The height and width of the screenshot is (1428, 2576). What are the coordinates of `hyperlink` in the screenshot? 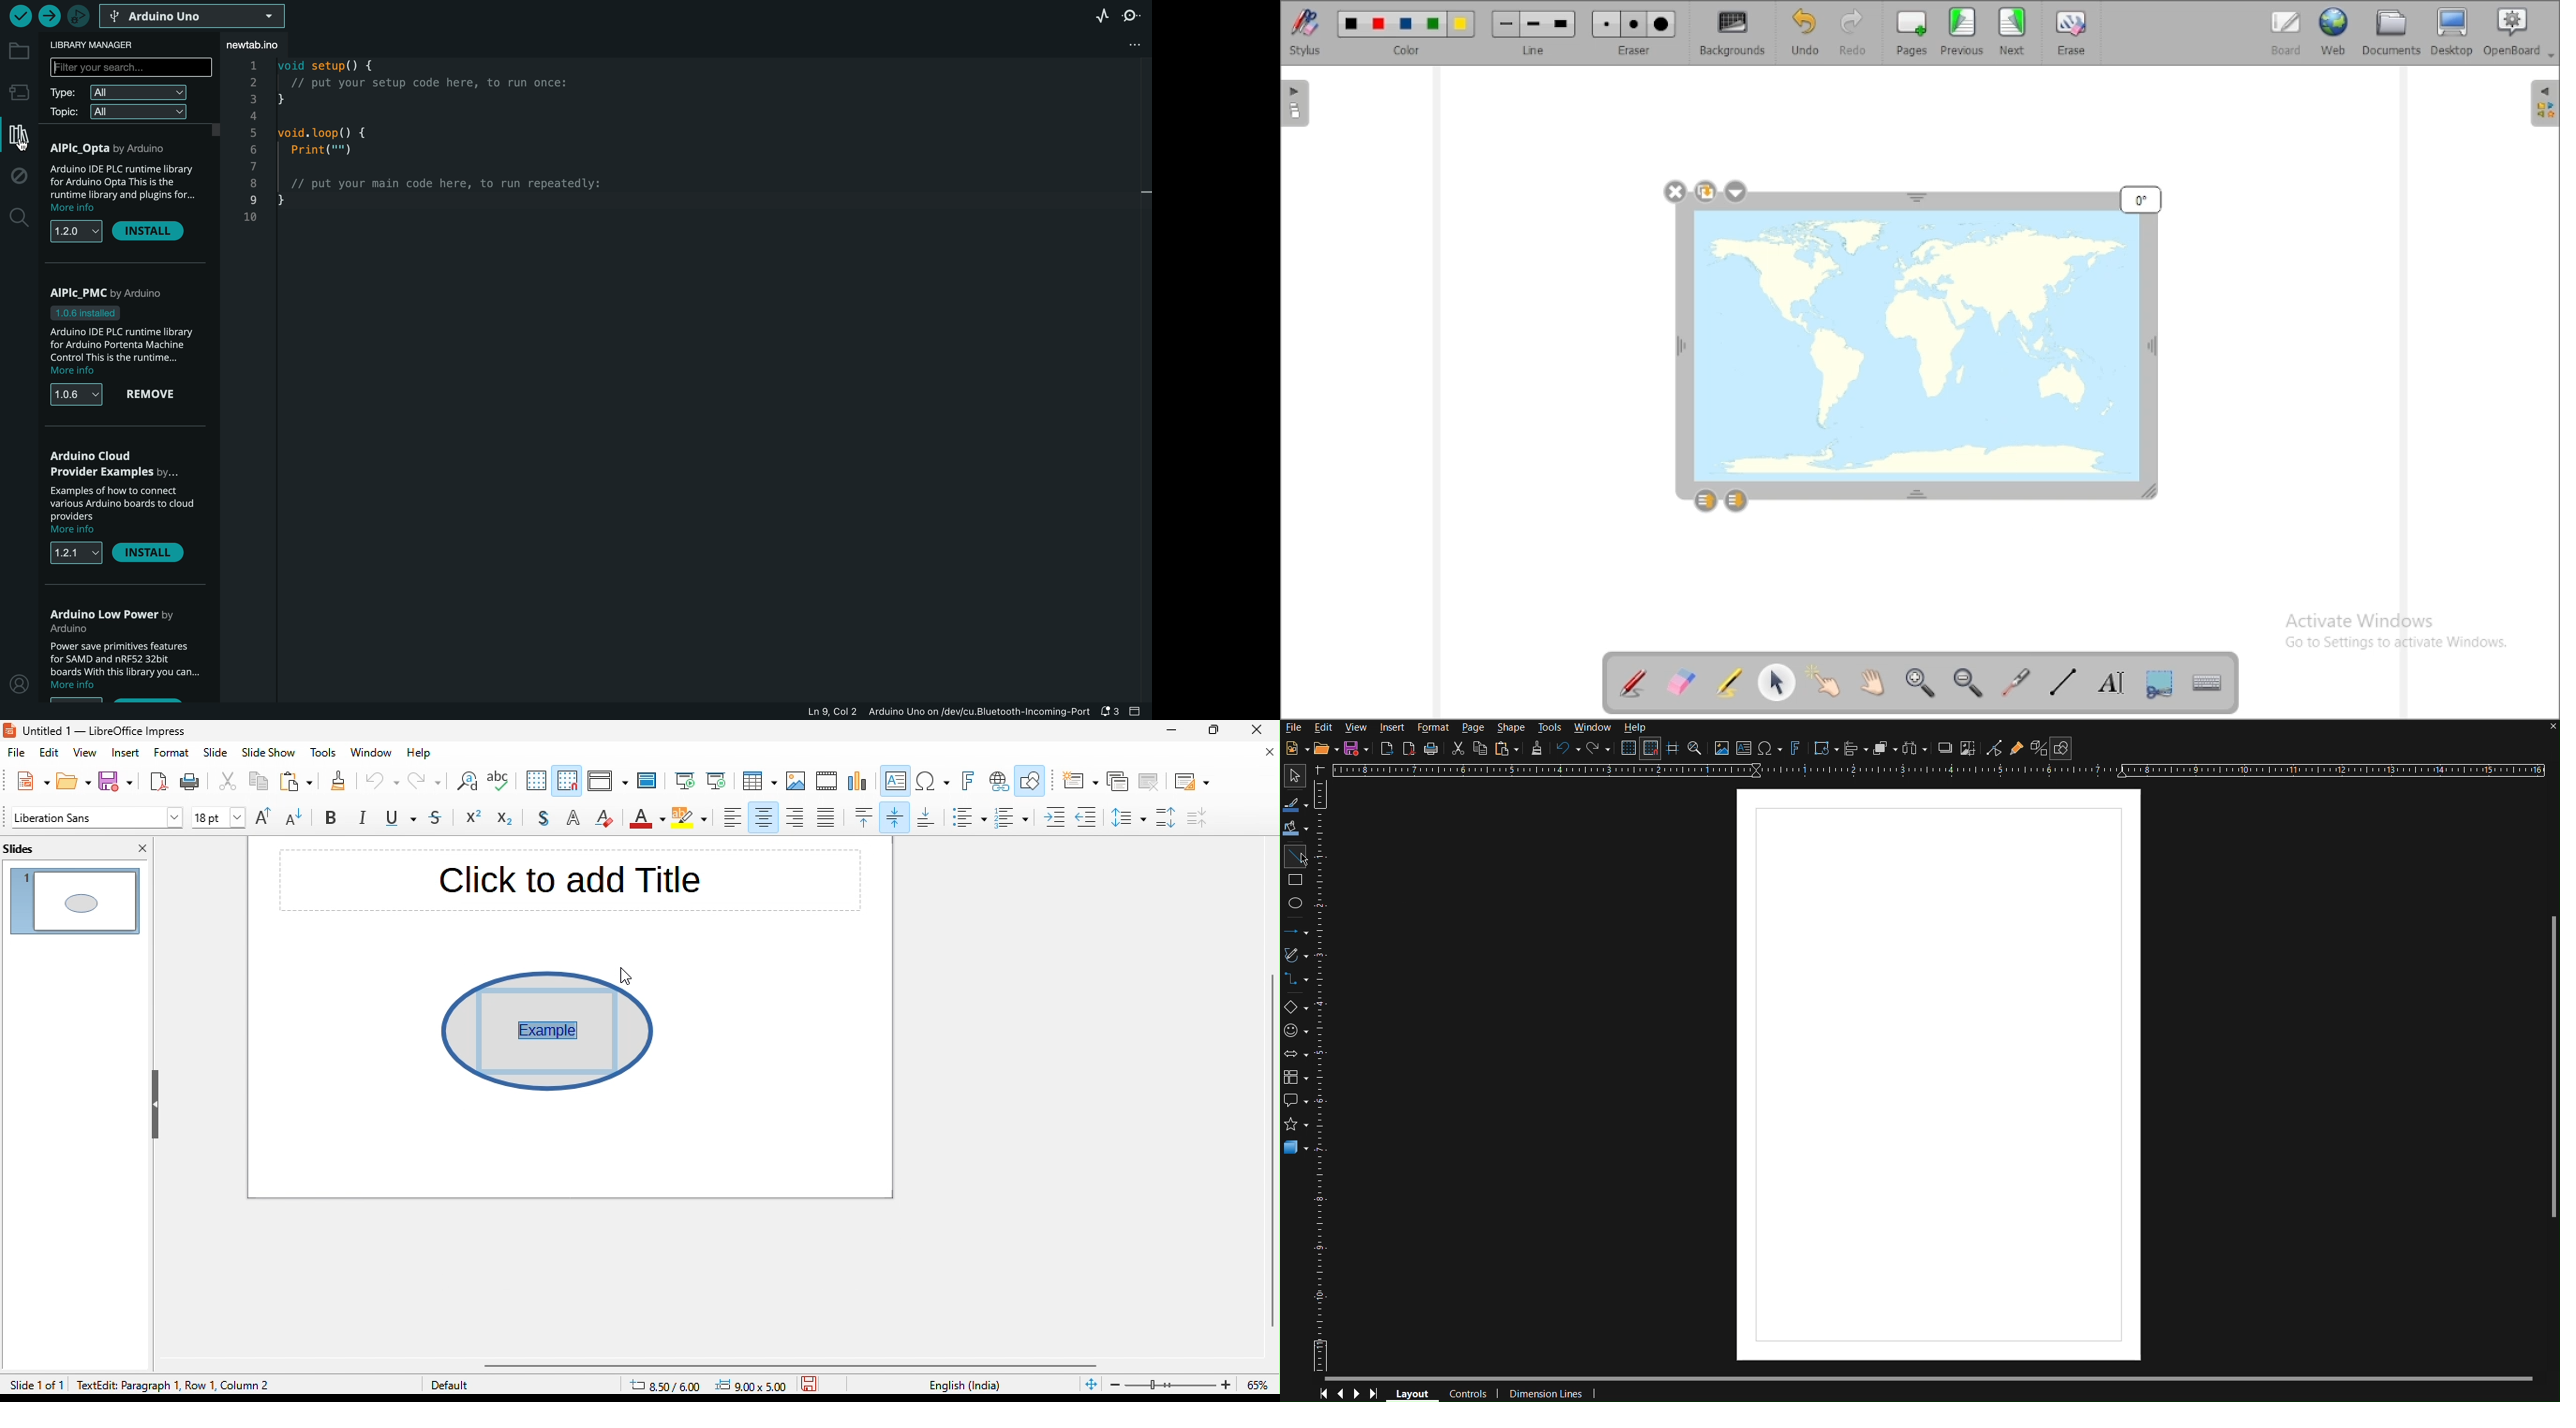 It's located at (998, 782).